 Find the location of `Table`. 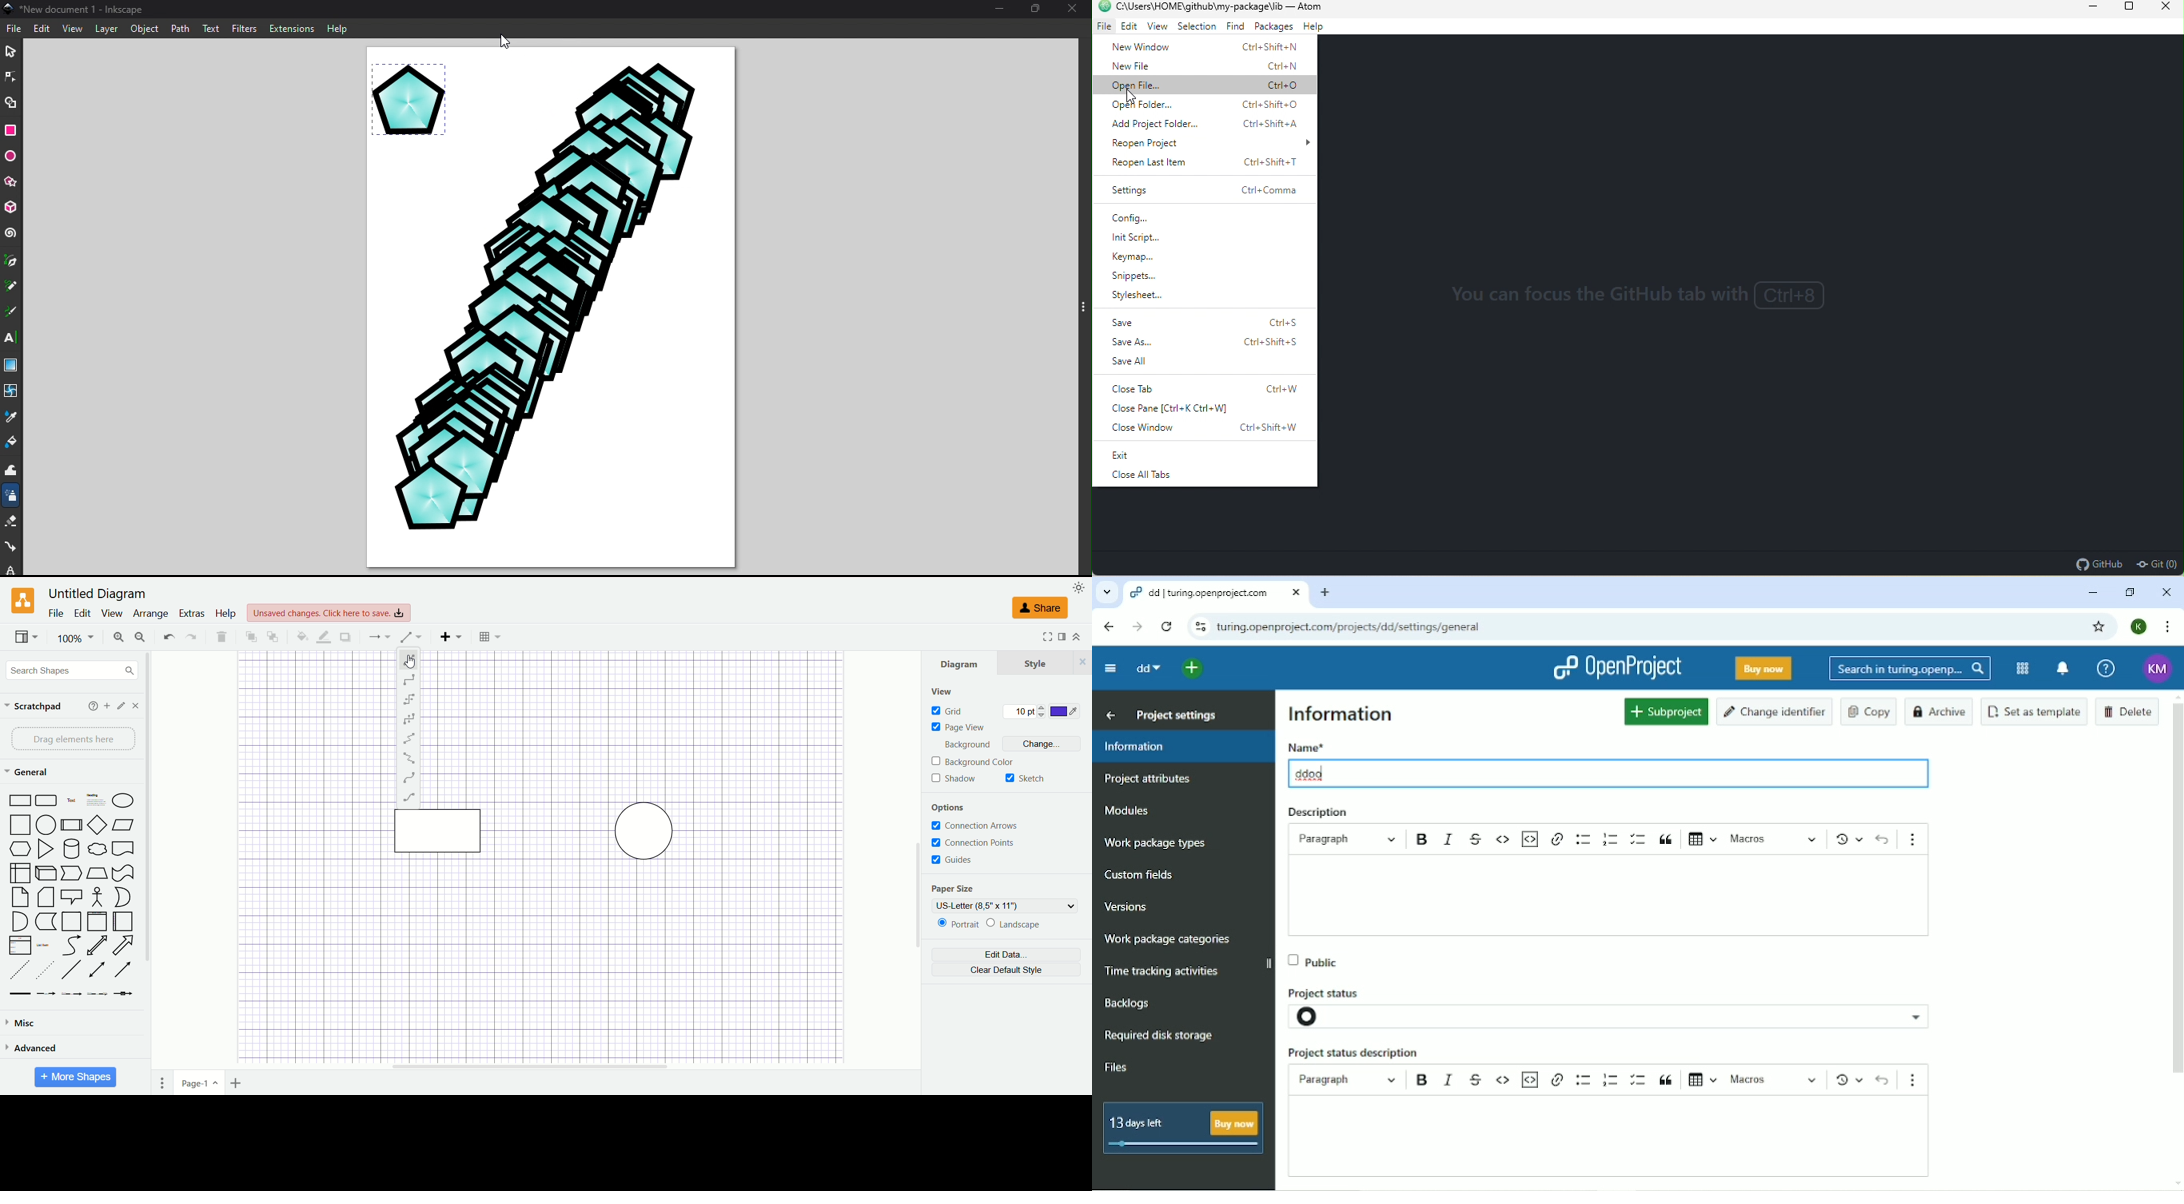

Table is located at coordinates (490, 637).